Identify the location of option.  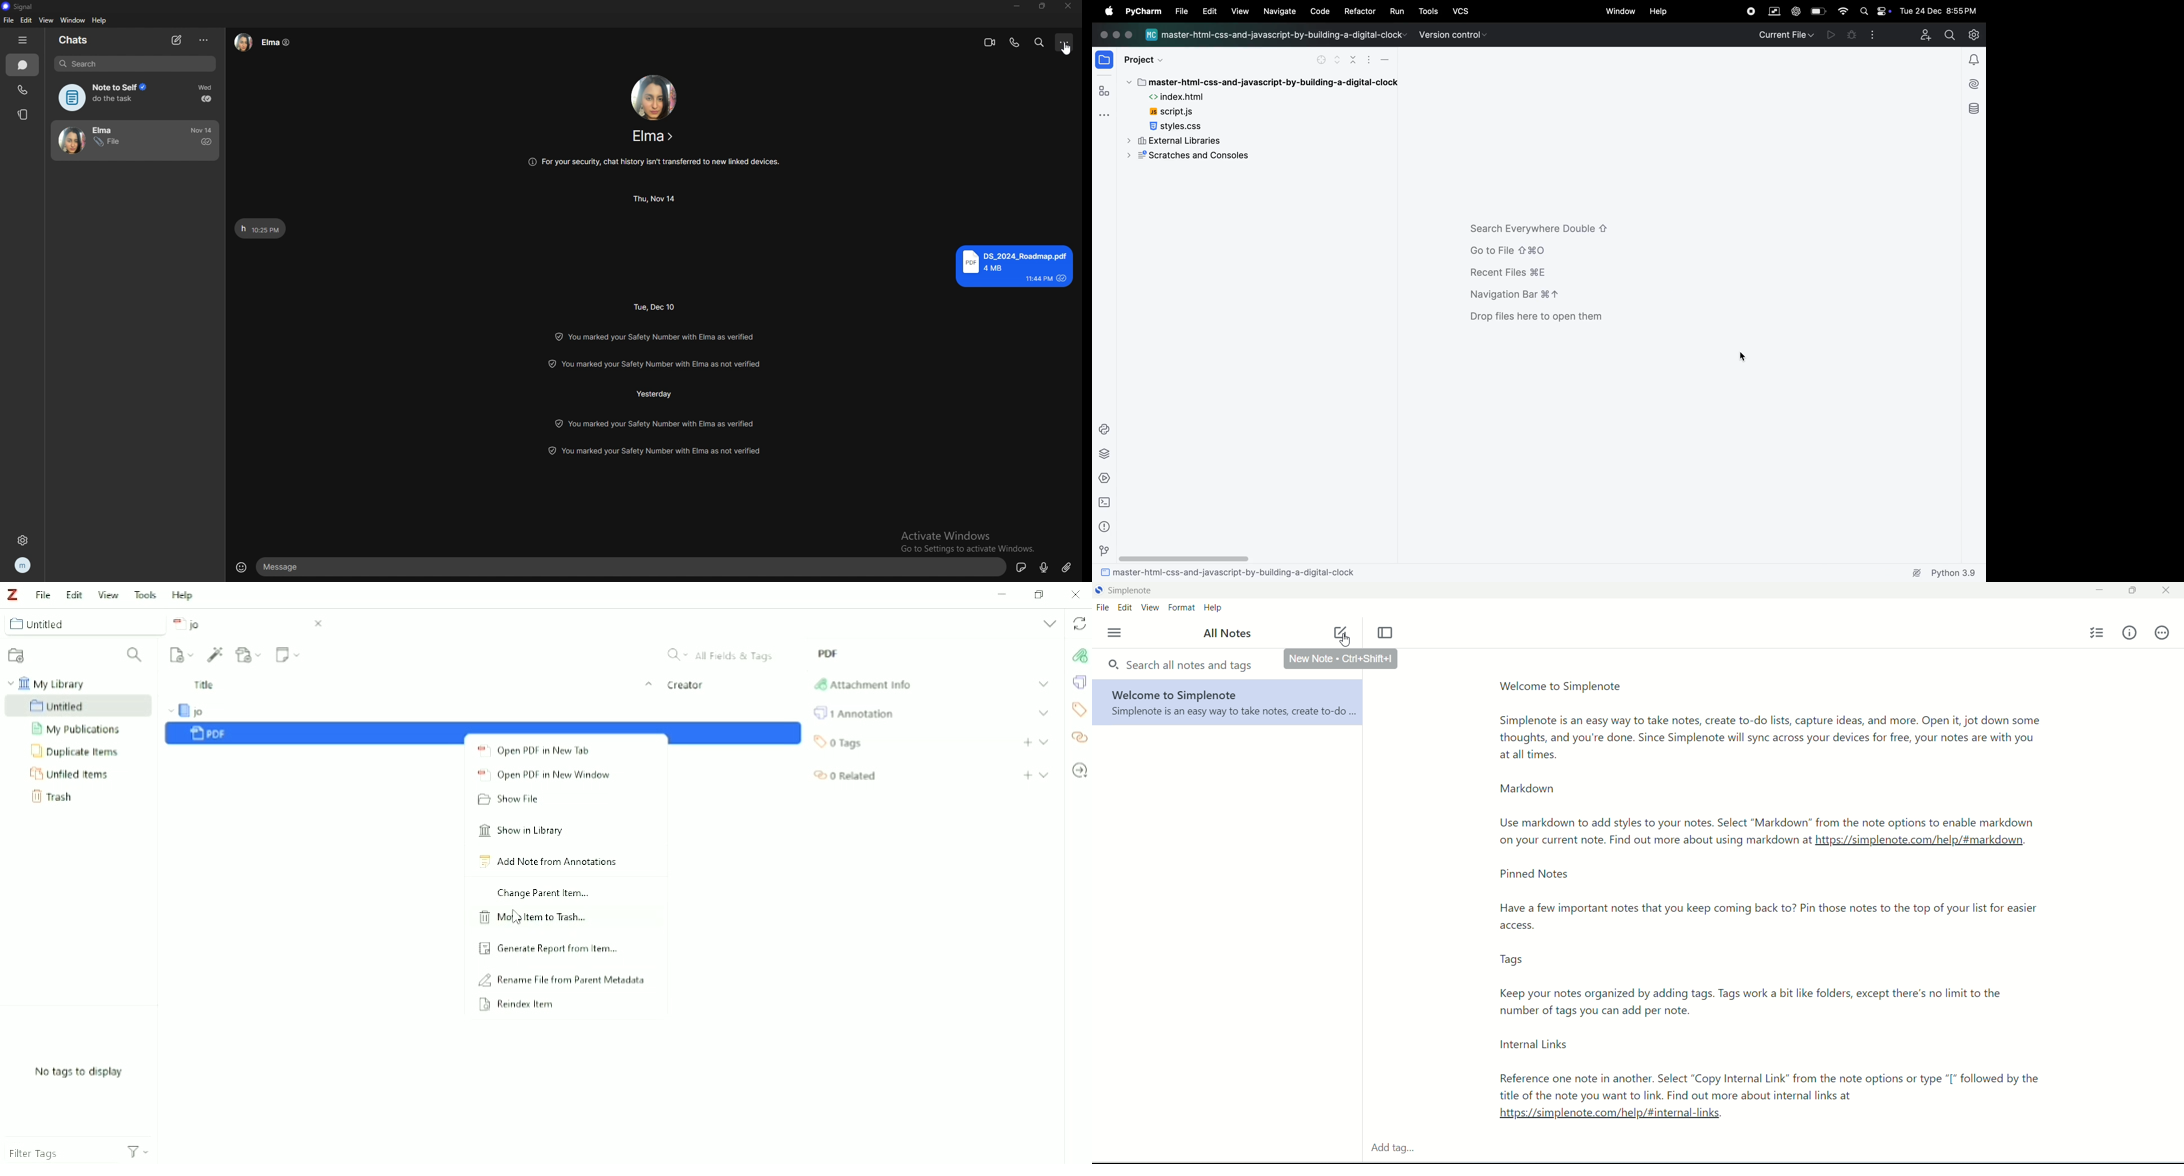
(1105, 115).